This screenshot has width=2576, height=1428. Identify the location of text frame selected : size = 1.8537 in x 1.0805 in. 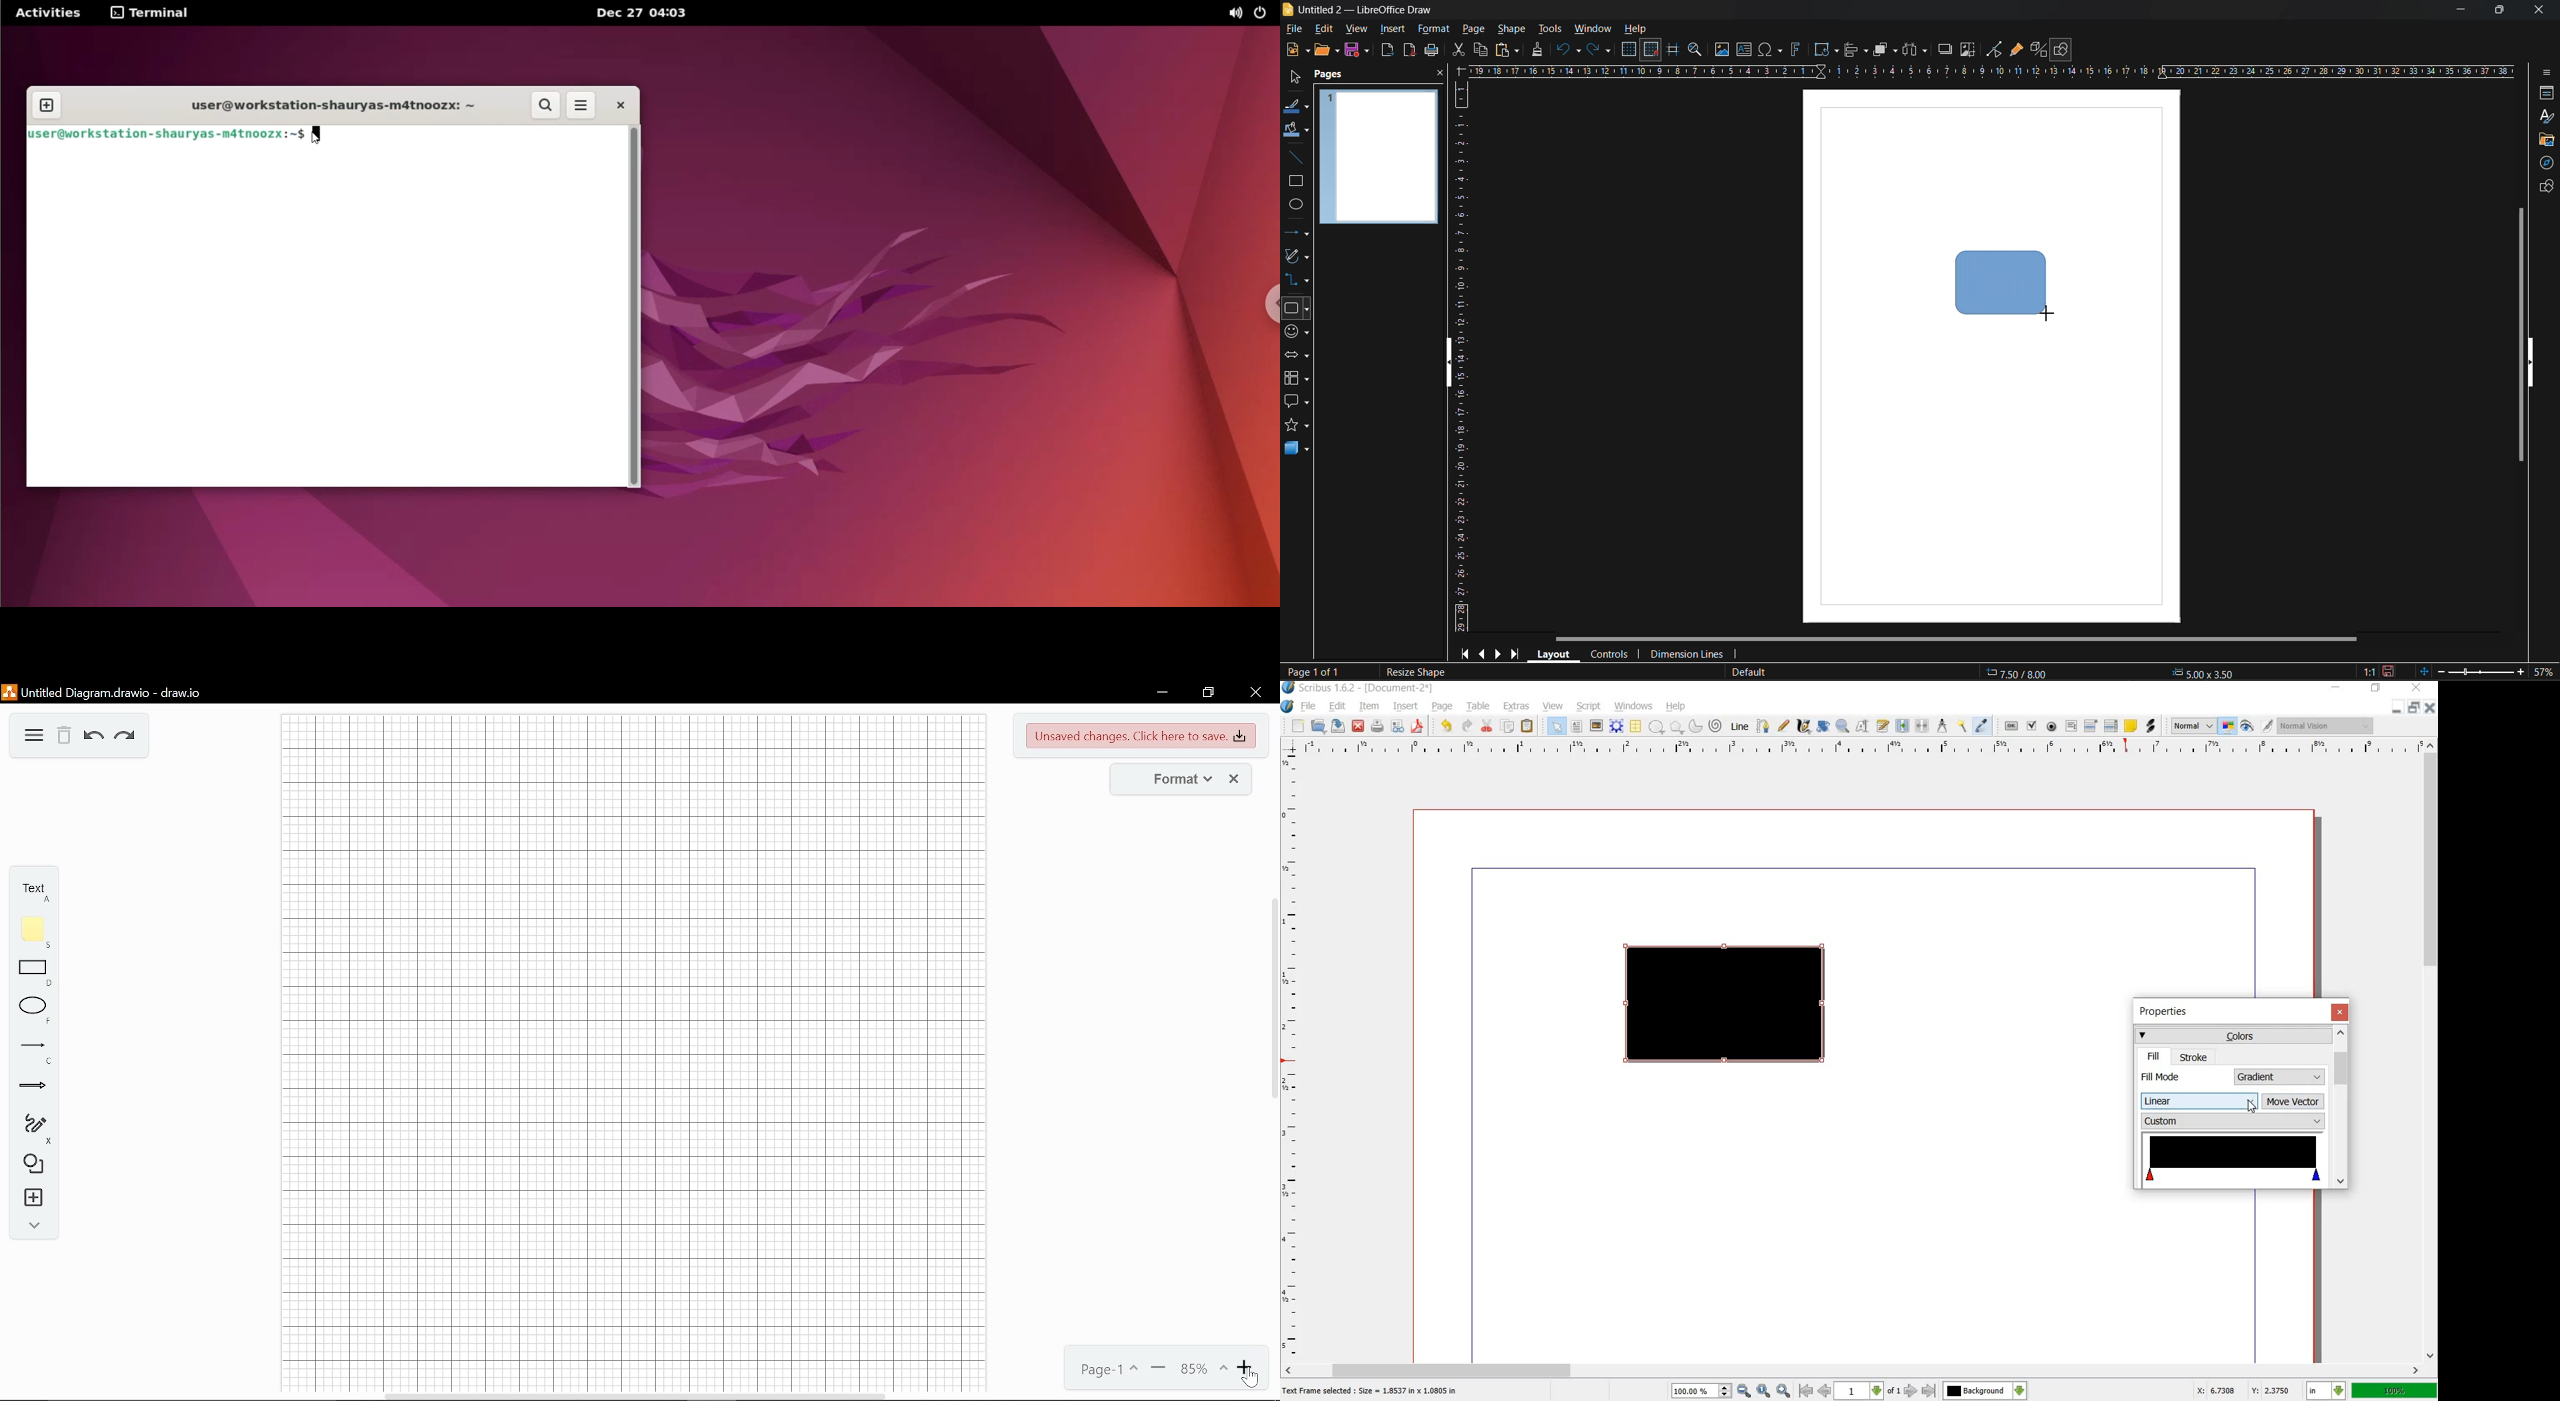
(1372, 1392).